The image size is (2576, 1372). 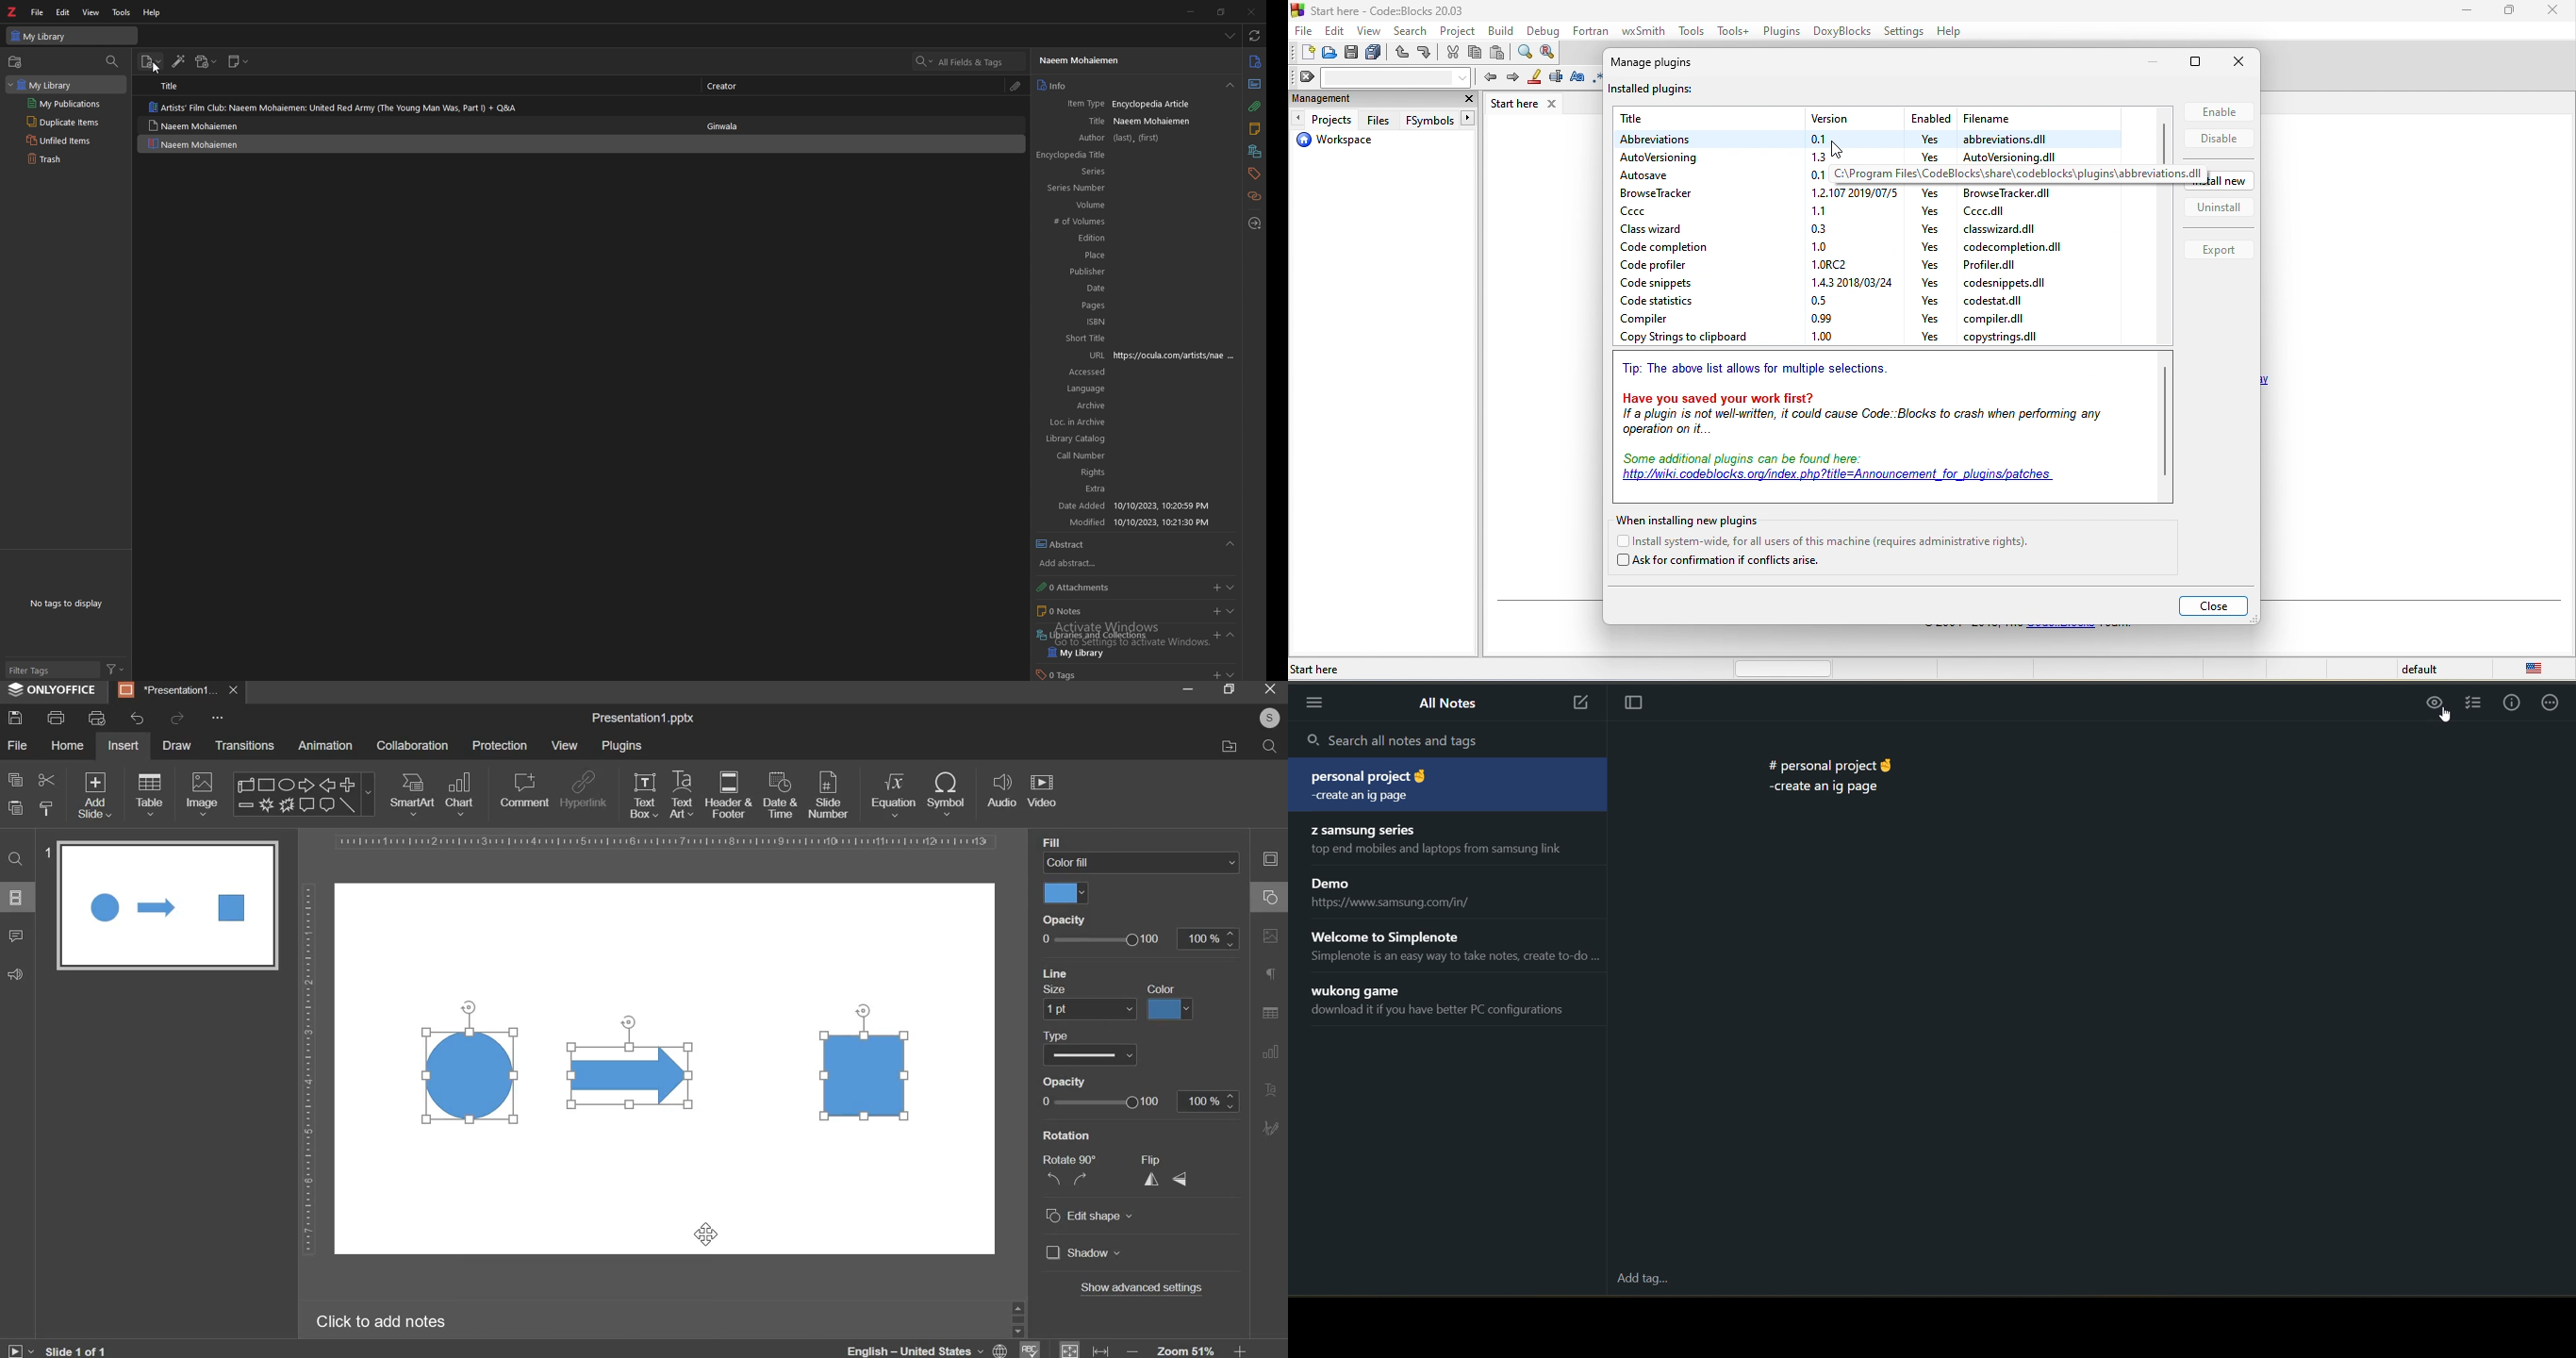 I want to click on text art setting, so click(x=1269, y=1088).